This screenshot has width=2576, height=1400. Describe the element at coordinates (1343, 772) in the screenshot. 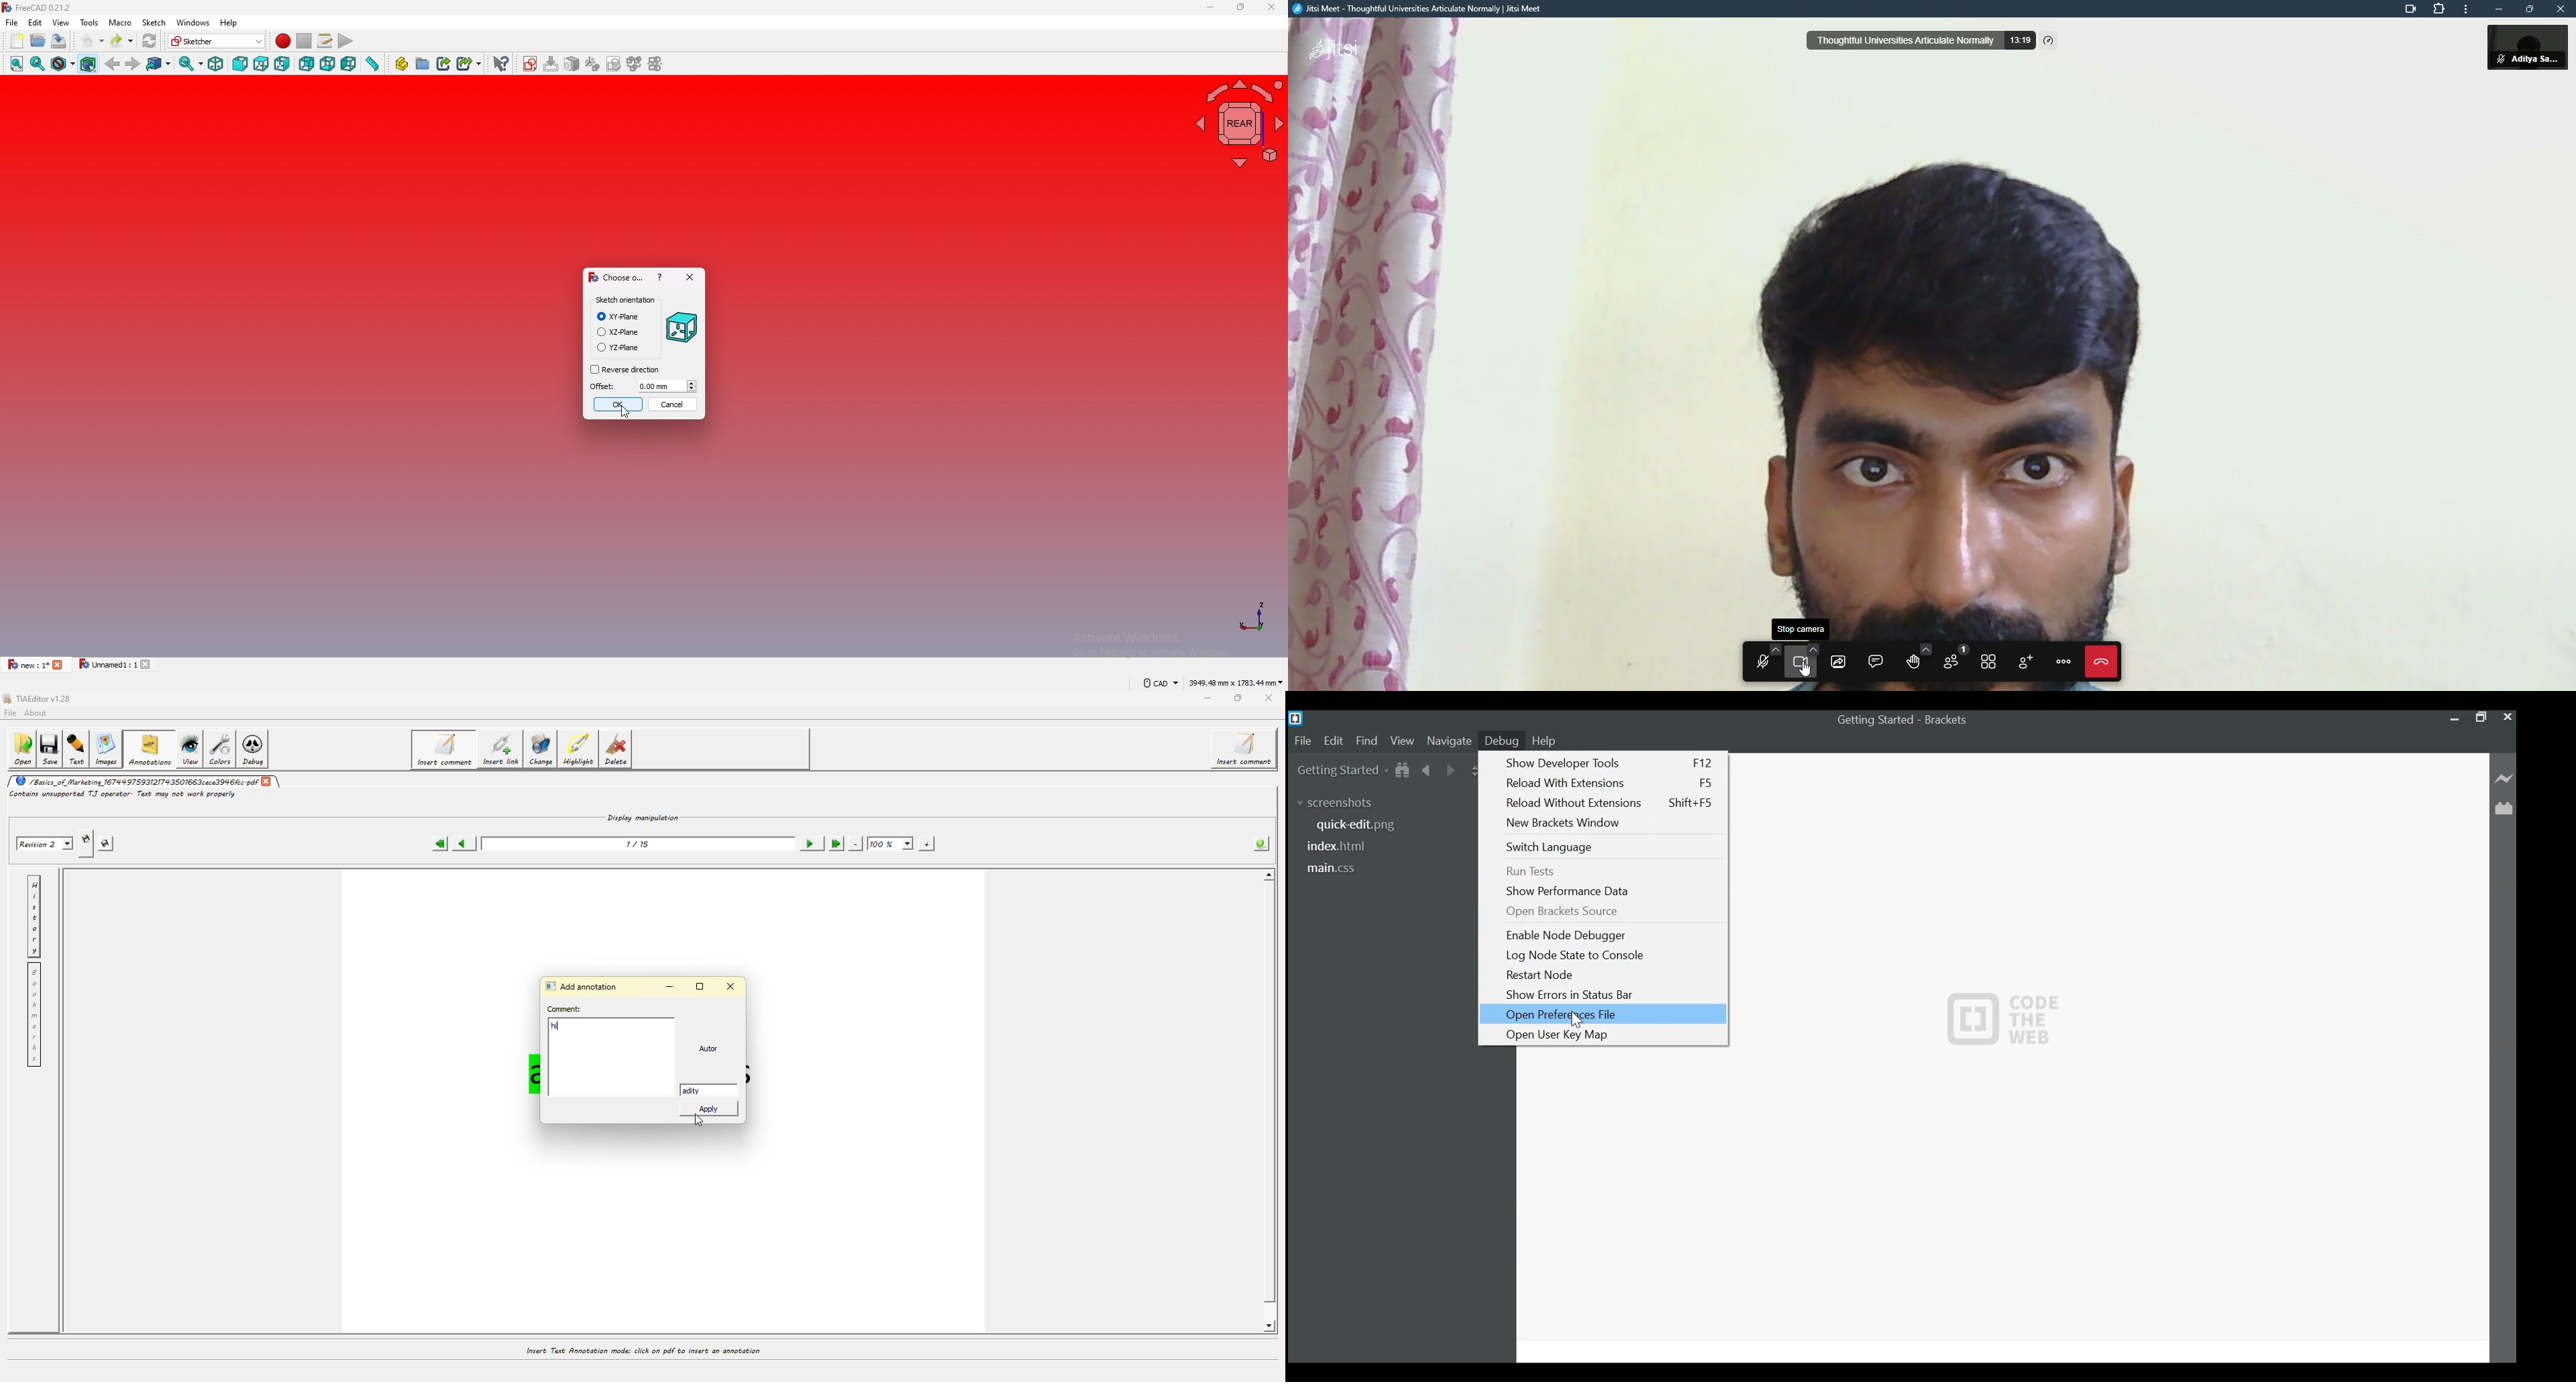

I see `Getting Started` at that location.